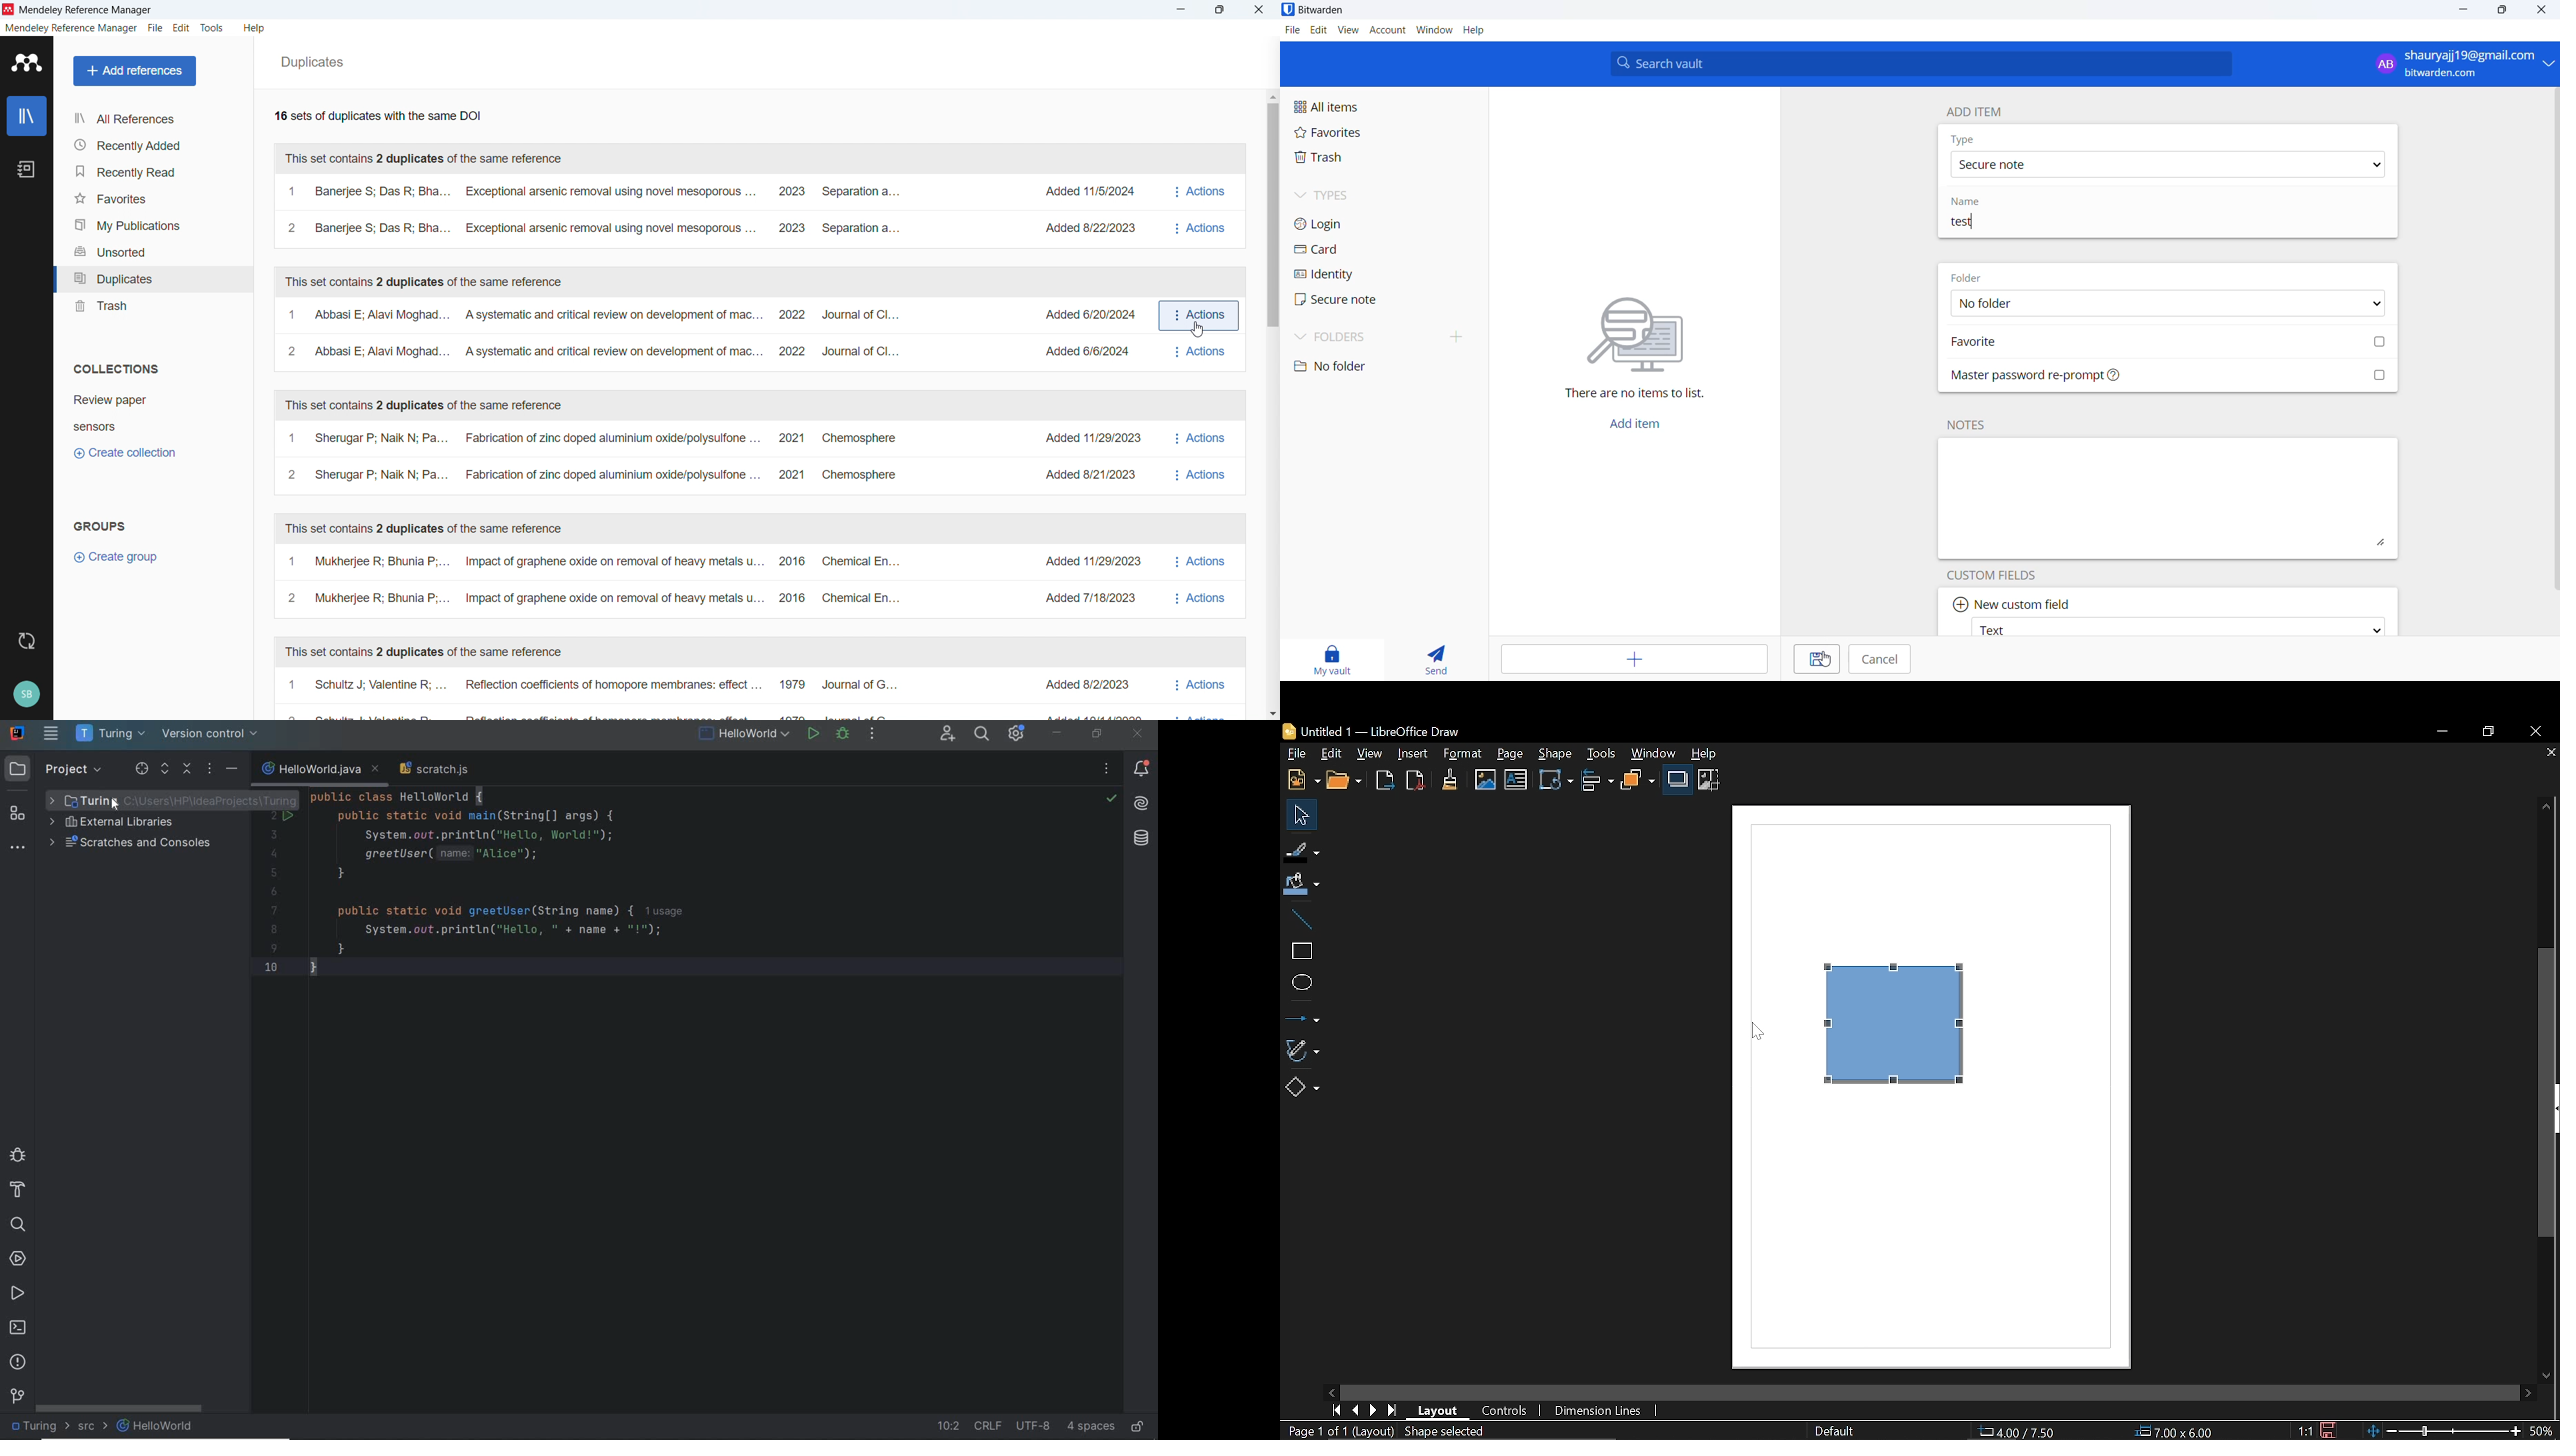 This screenshot has height=1456, width=2576. What do you see at coordinates (1556, 753) in the screenshot?
I see `Shape` at bounding box center [1556, 753].